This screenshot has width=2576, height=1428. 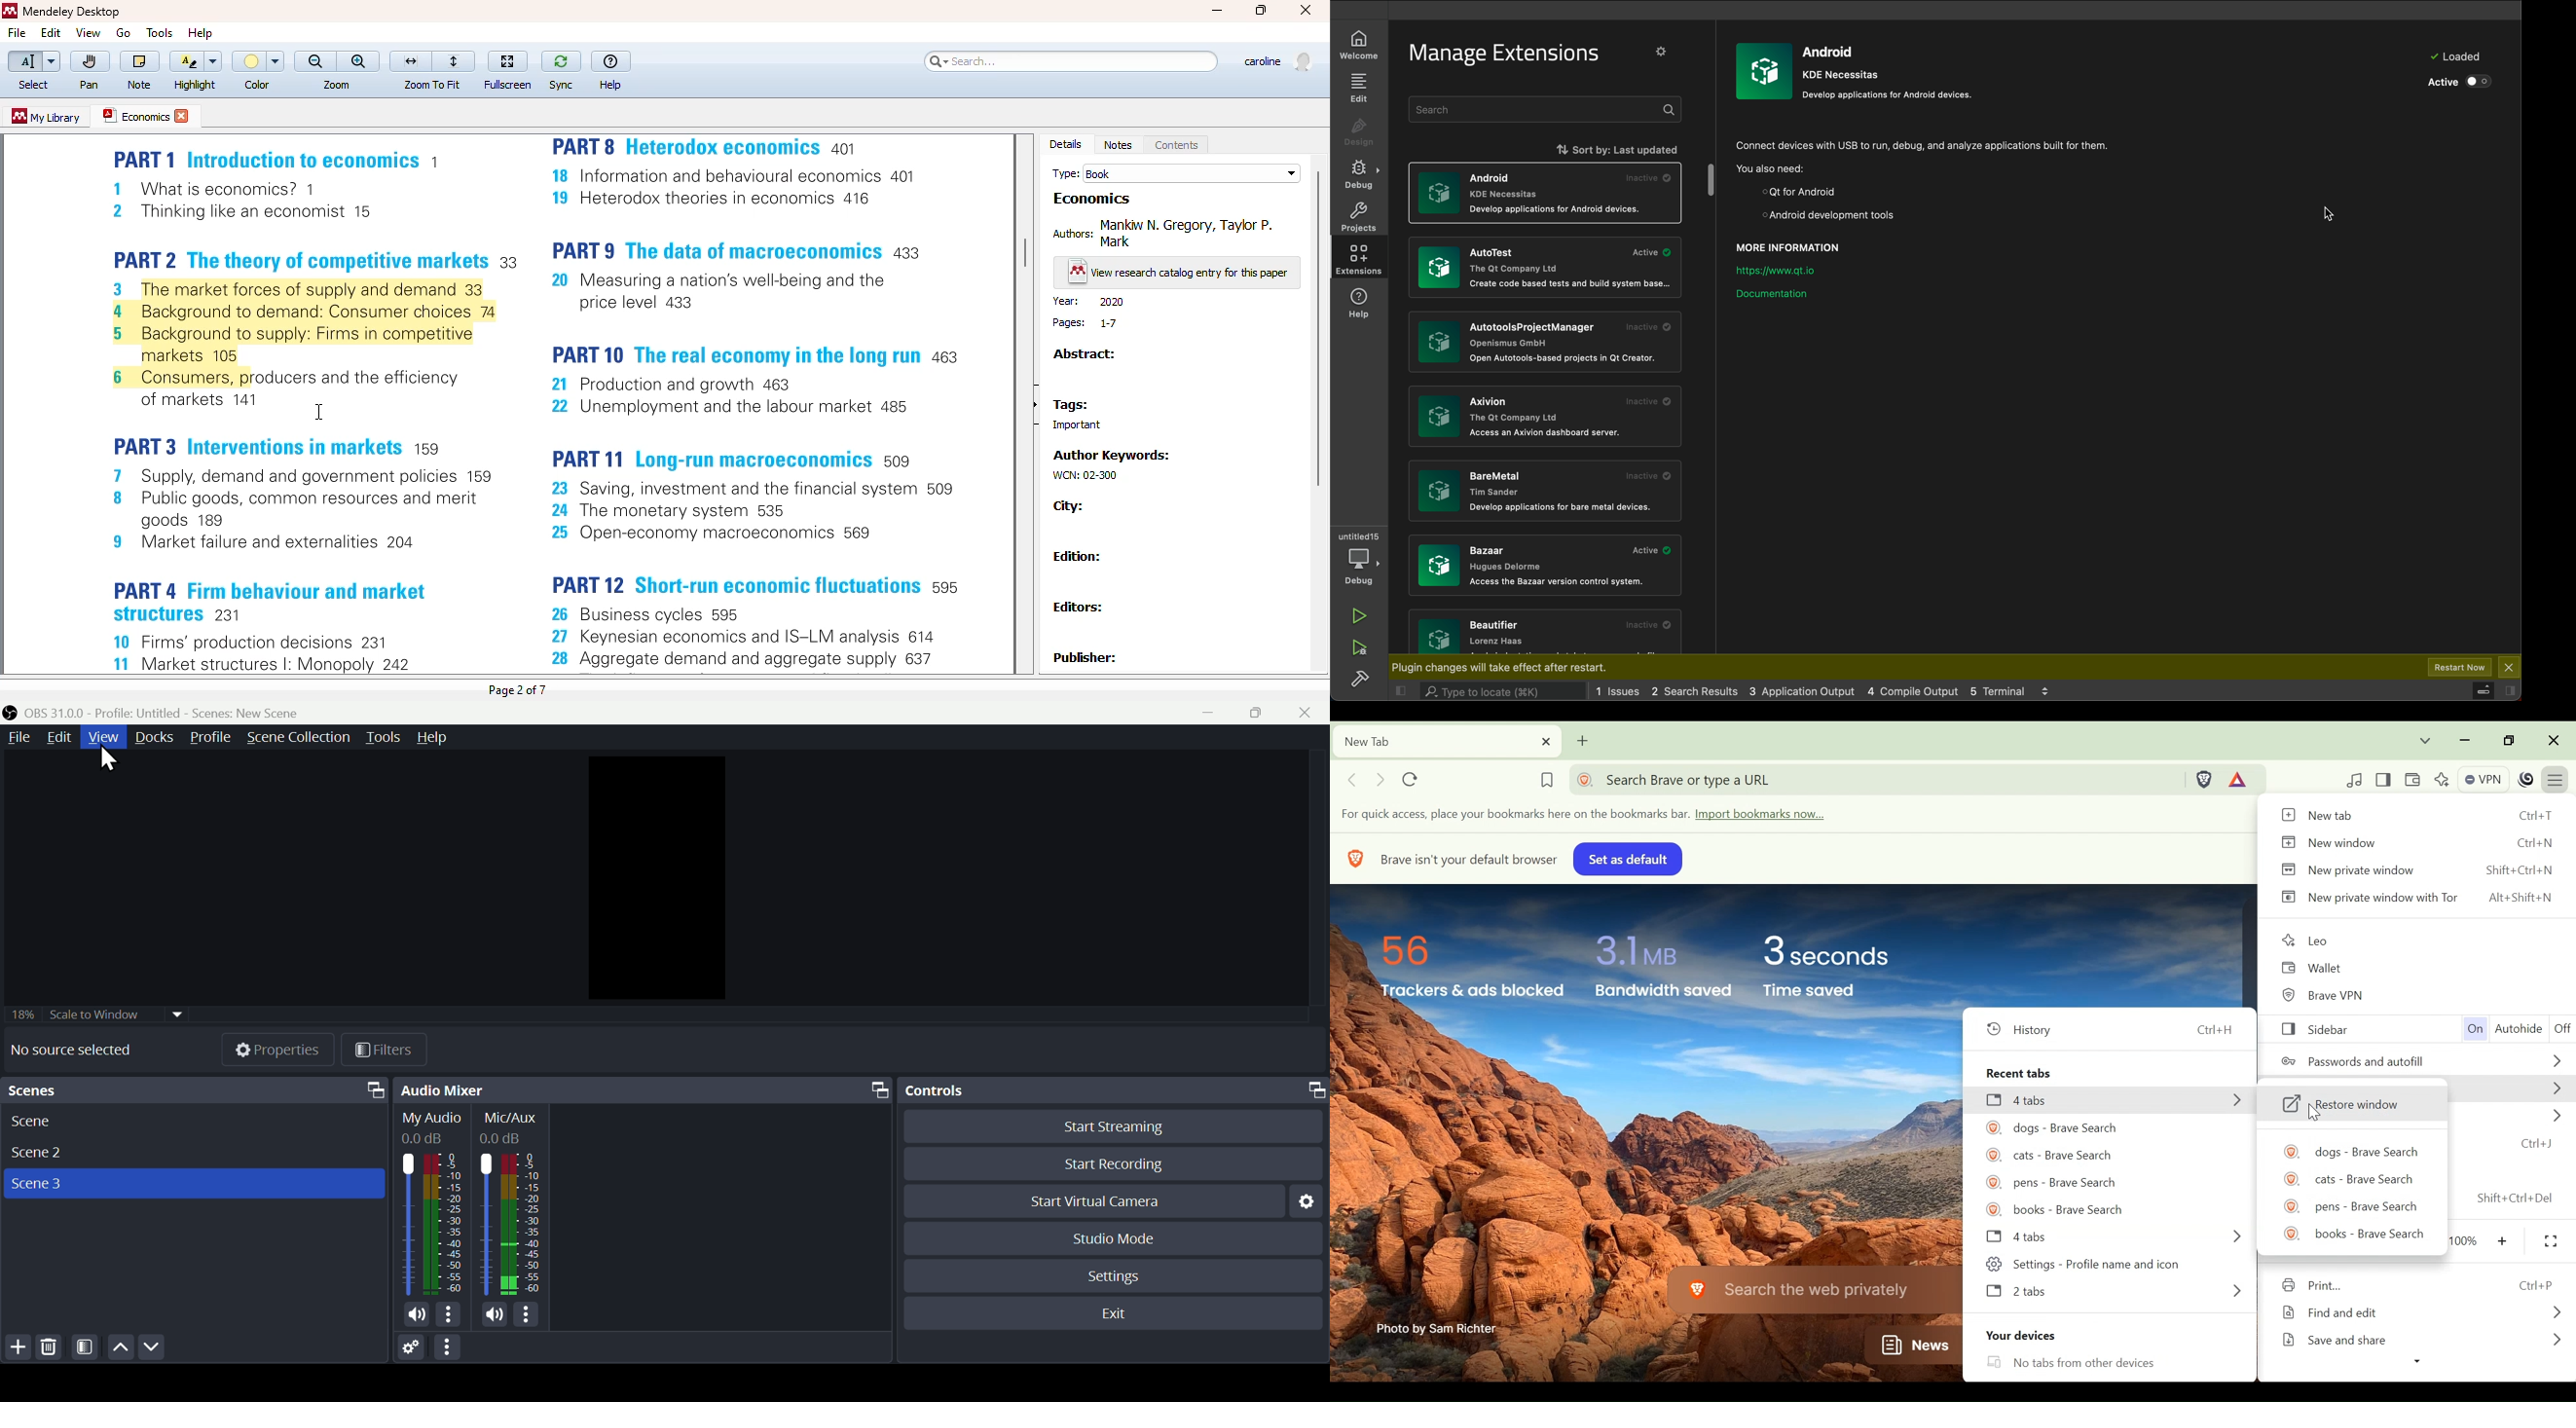 What do you see at coordinates (78, 1050) in the screenshot?
I see `No source selected` at bounding box center [78, 1050].